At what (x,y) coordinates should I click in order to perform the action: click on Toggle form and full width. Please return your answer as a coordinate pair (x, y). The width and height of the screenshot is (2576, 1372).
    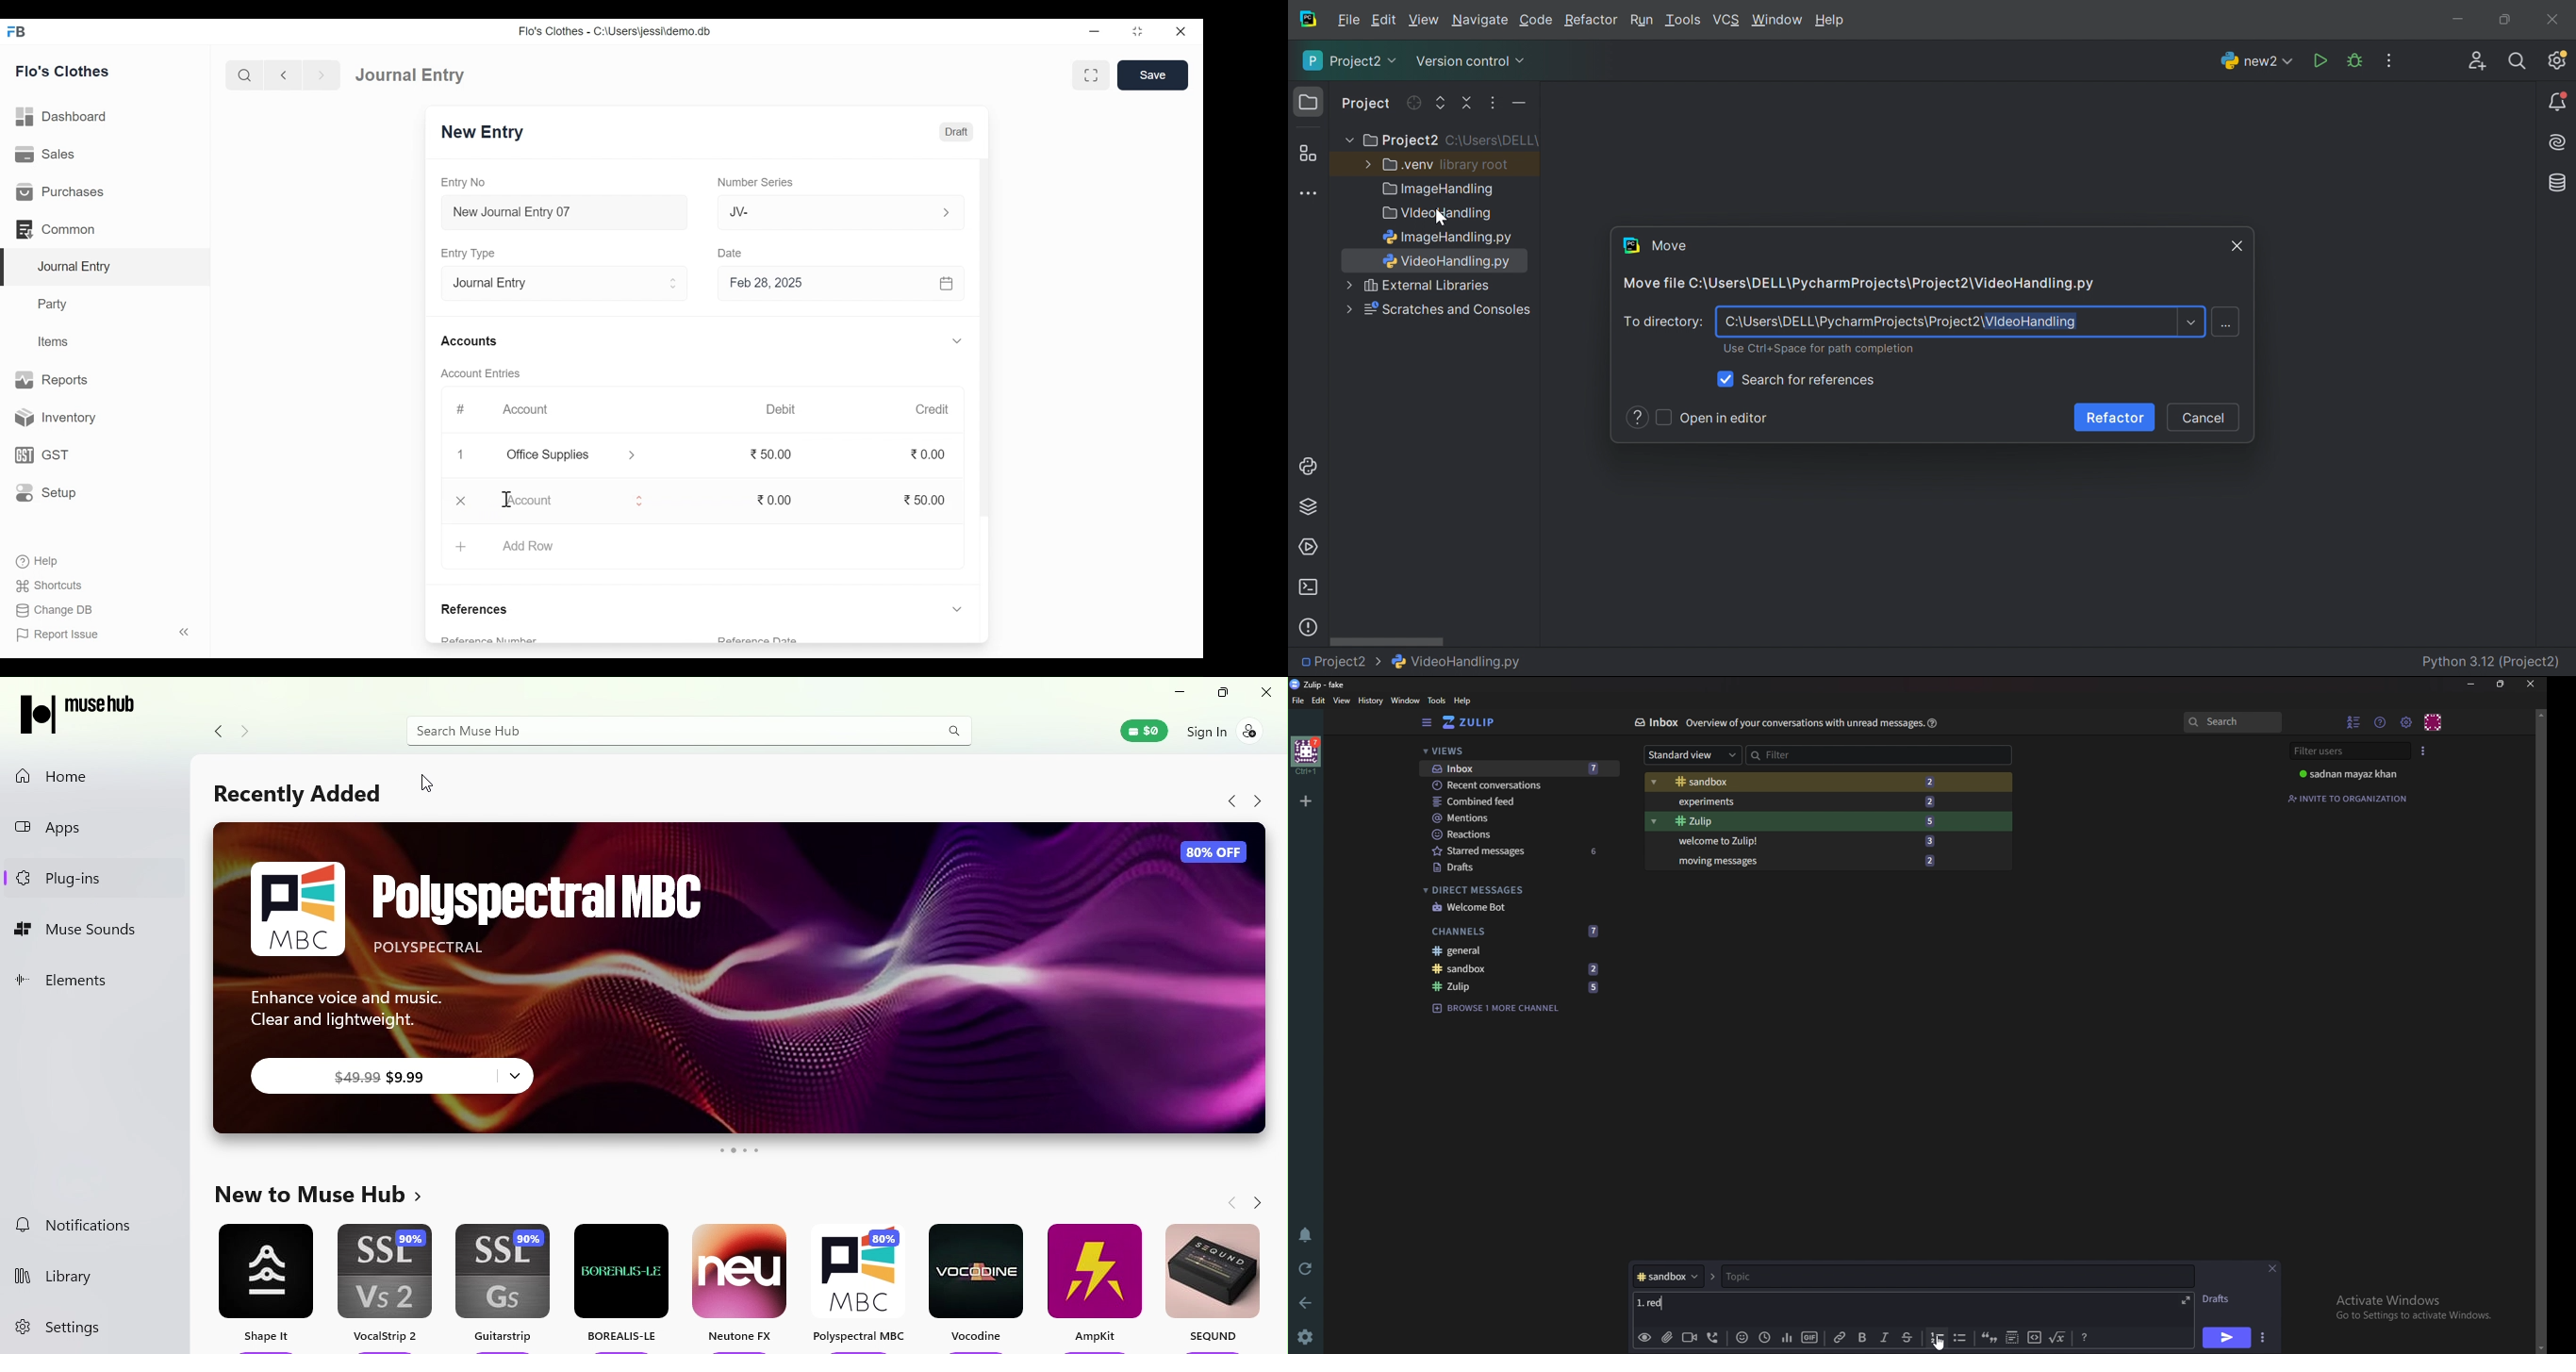
    Looking at the image, I should click on (1091, 76).